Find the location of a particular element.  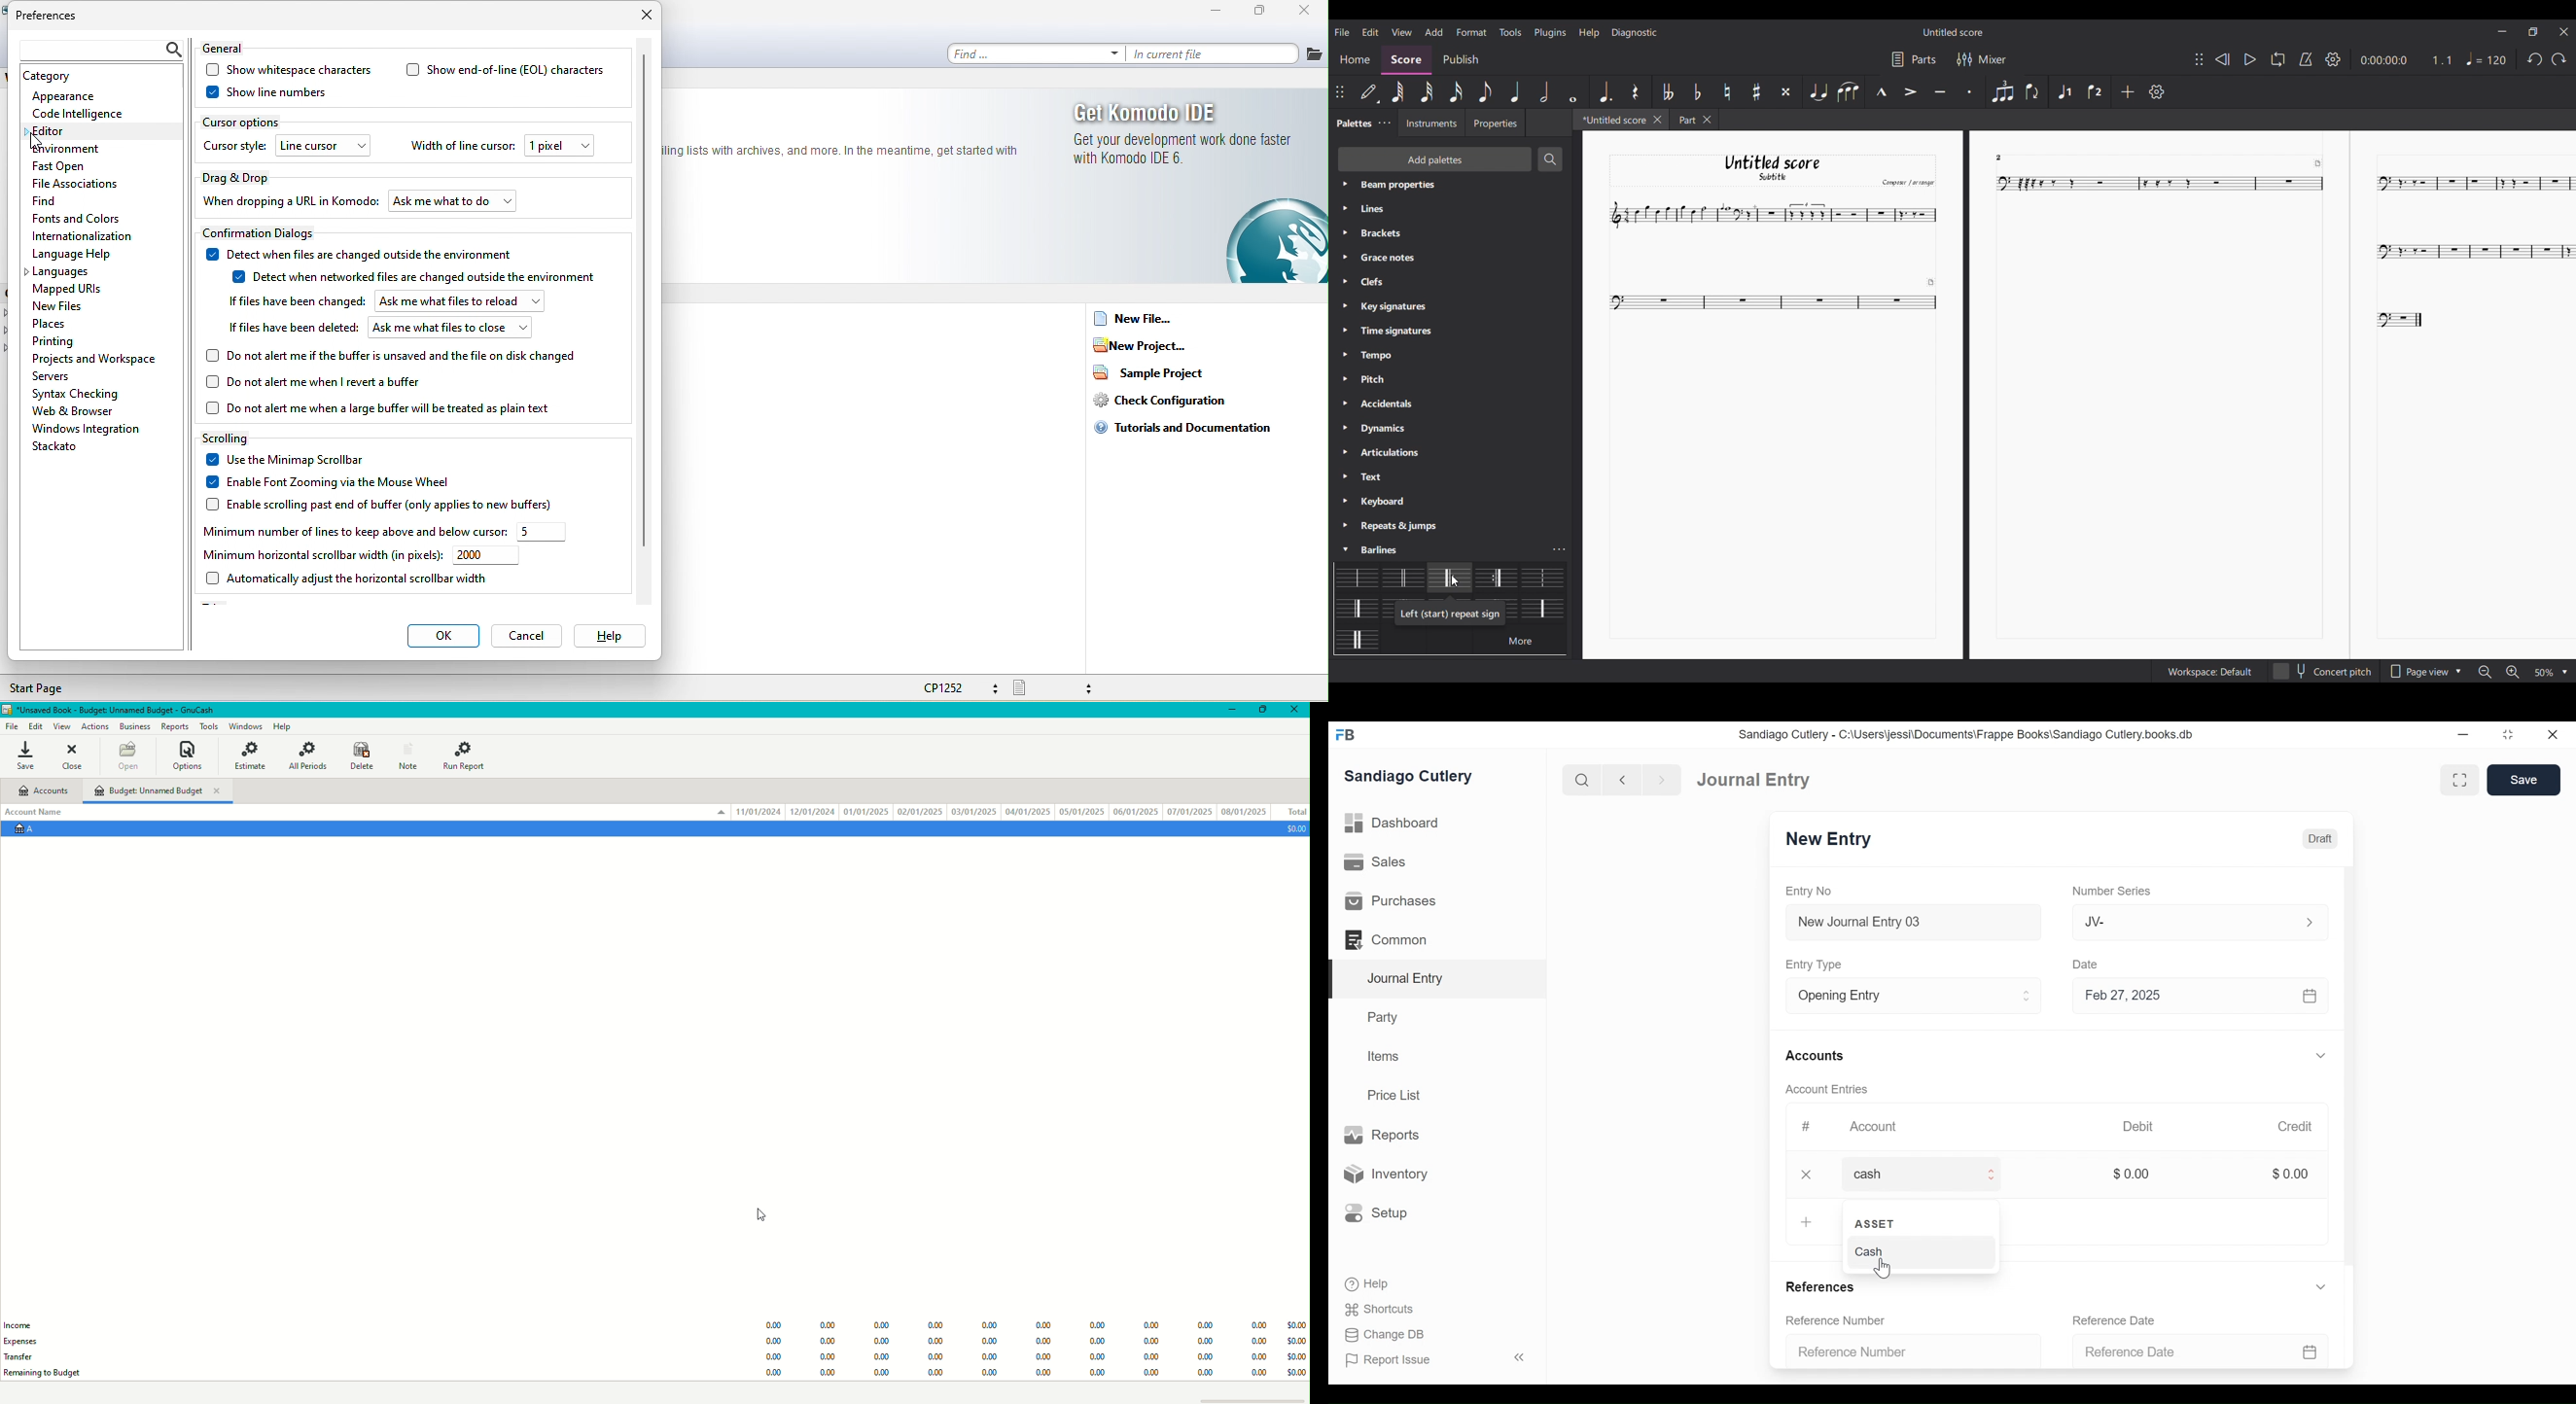

Rest is located at coordinates (1637, 92).